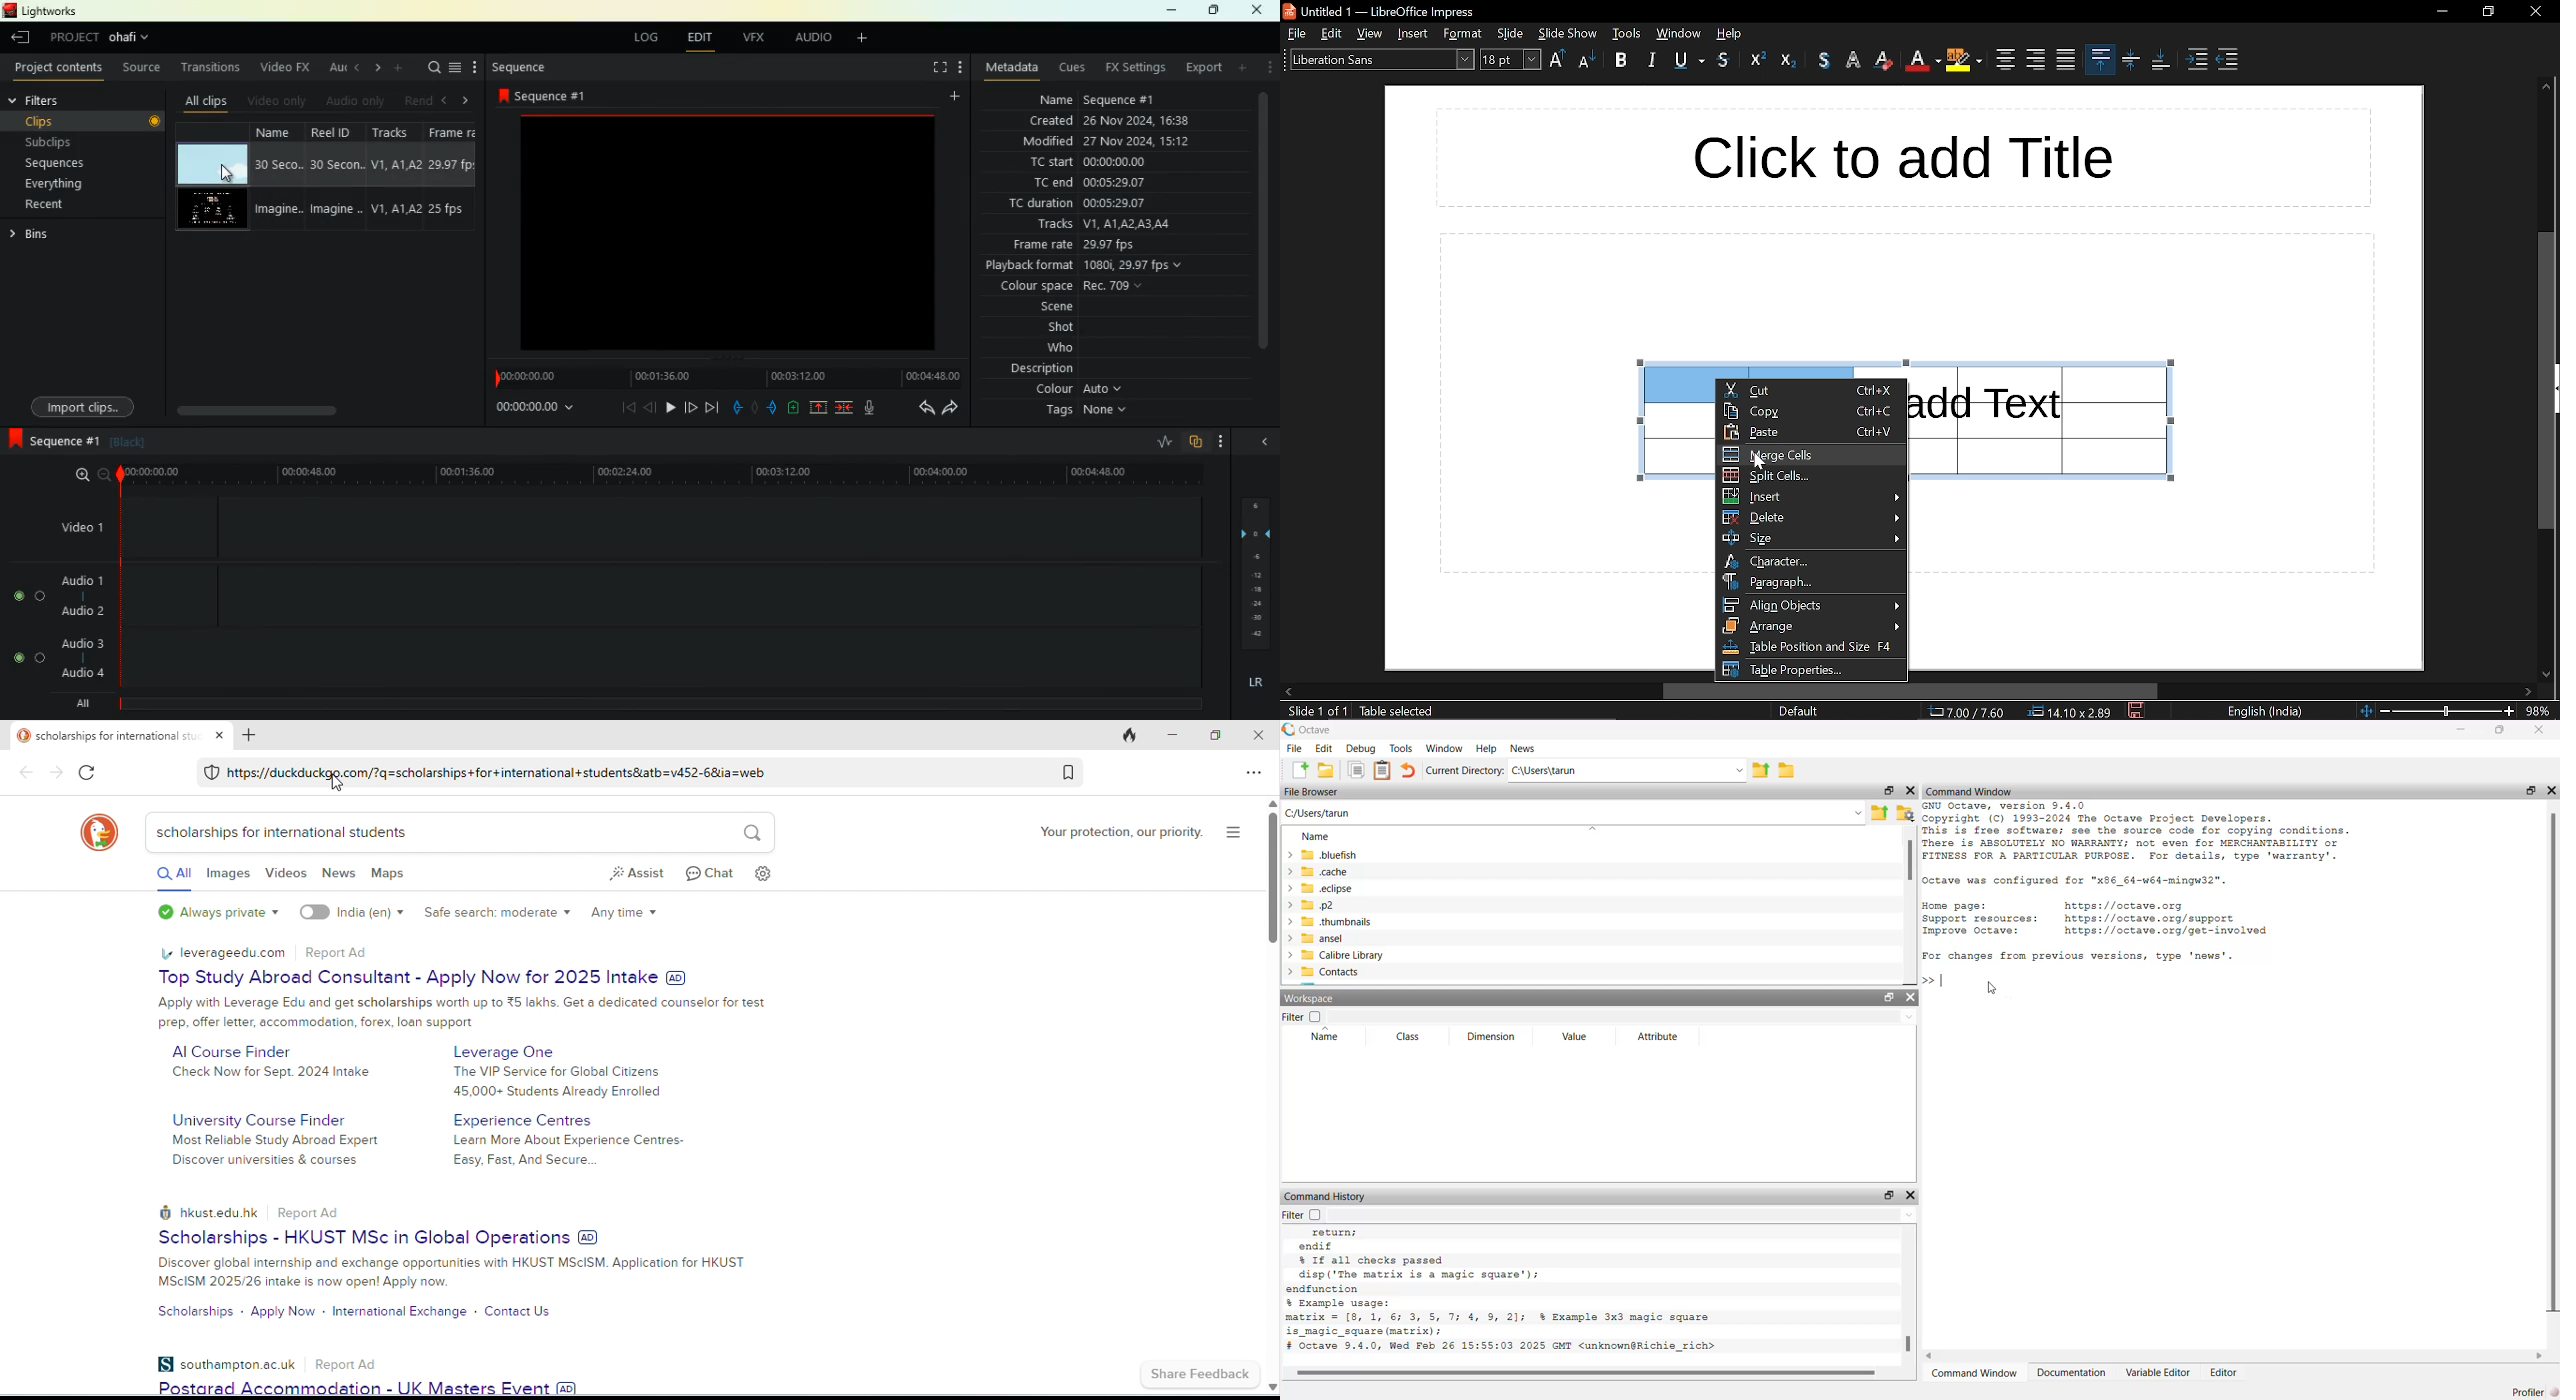 The height and width of the screenshot is (1400, 2576). I want to click on paragraph, so click(1814, 581).